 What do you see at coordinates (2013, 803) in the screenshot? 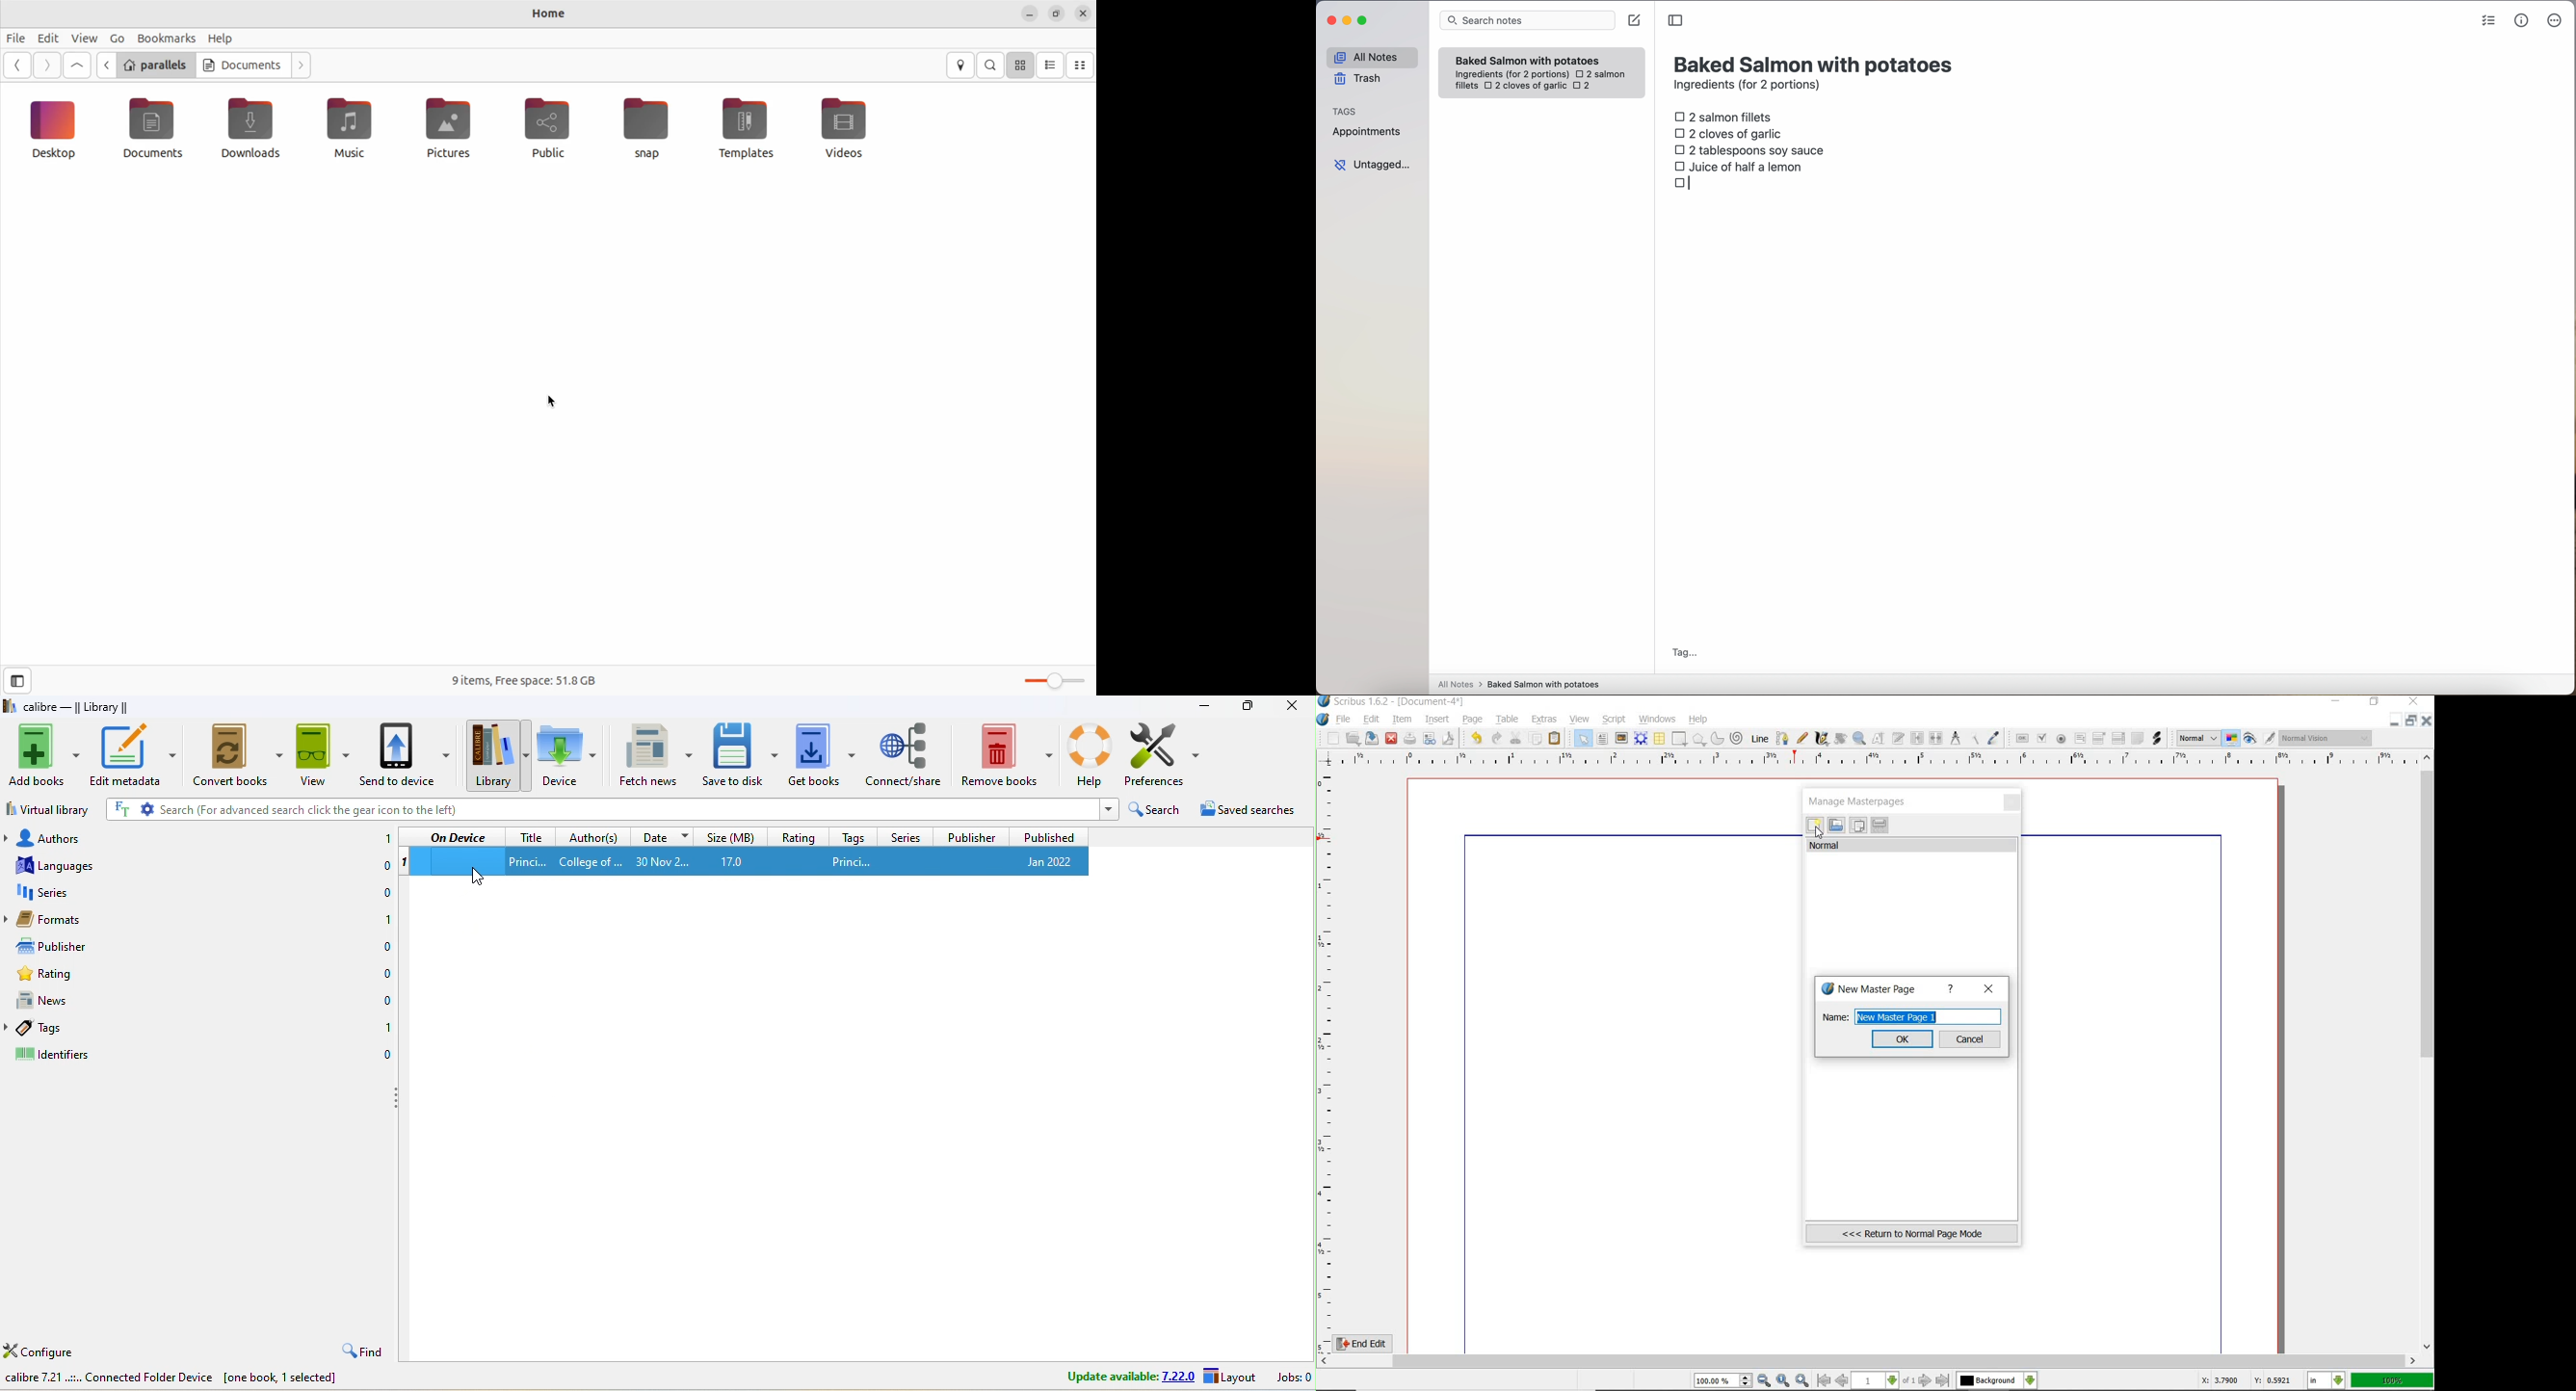
I see `close` at bounding box center [2013, 803].